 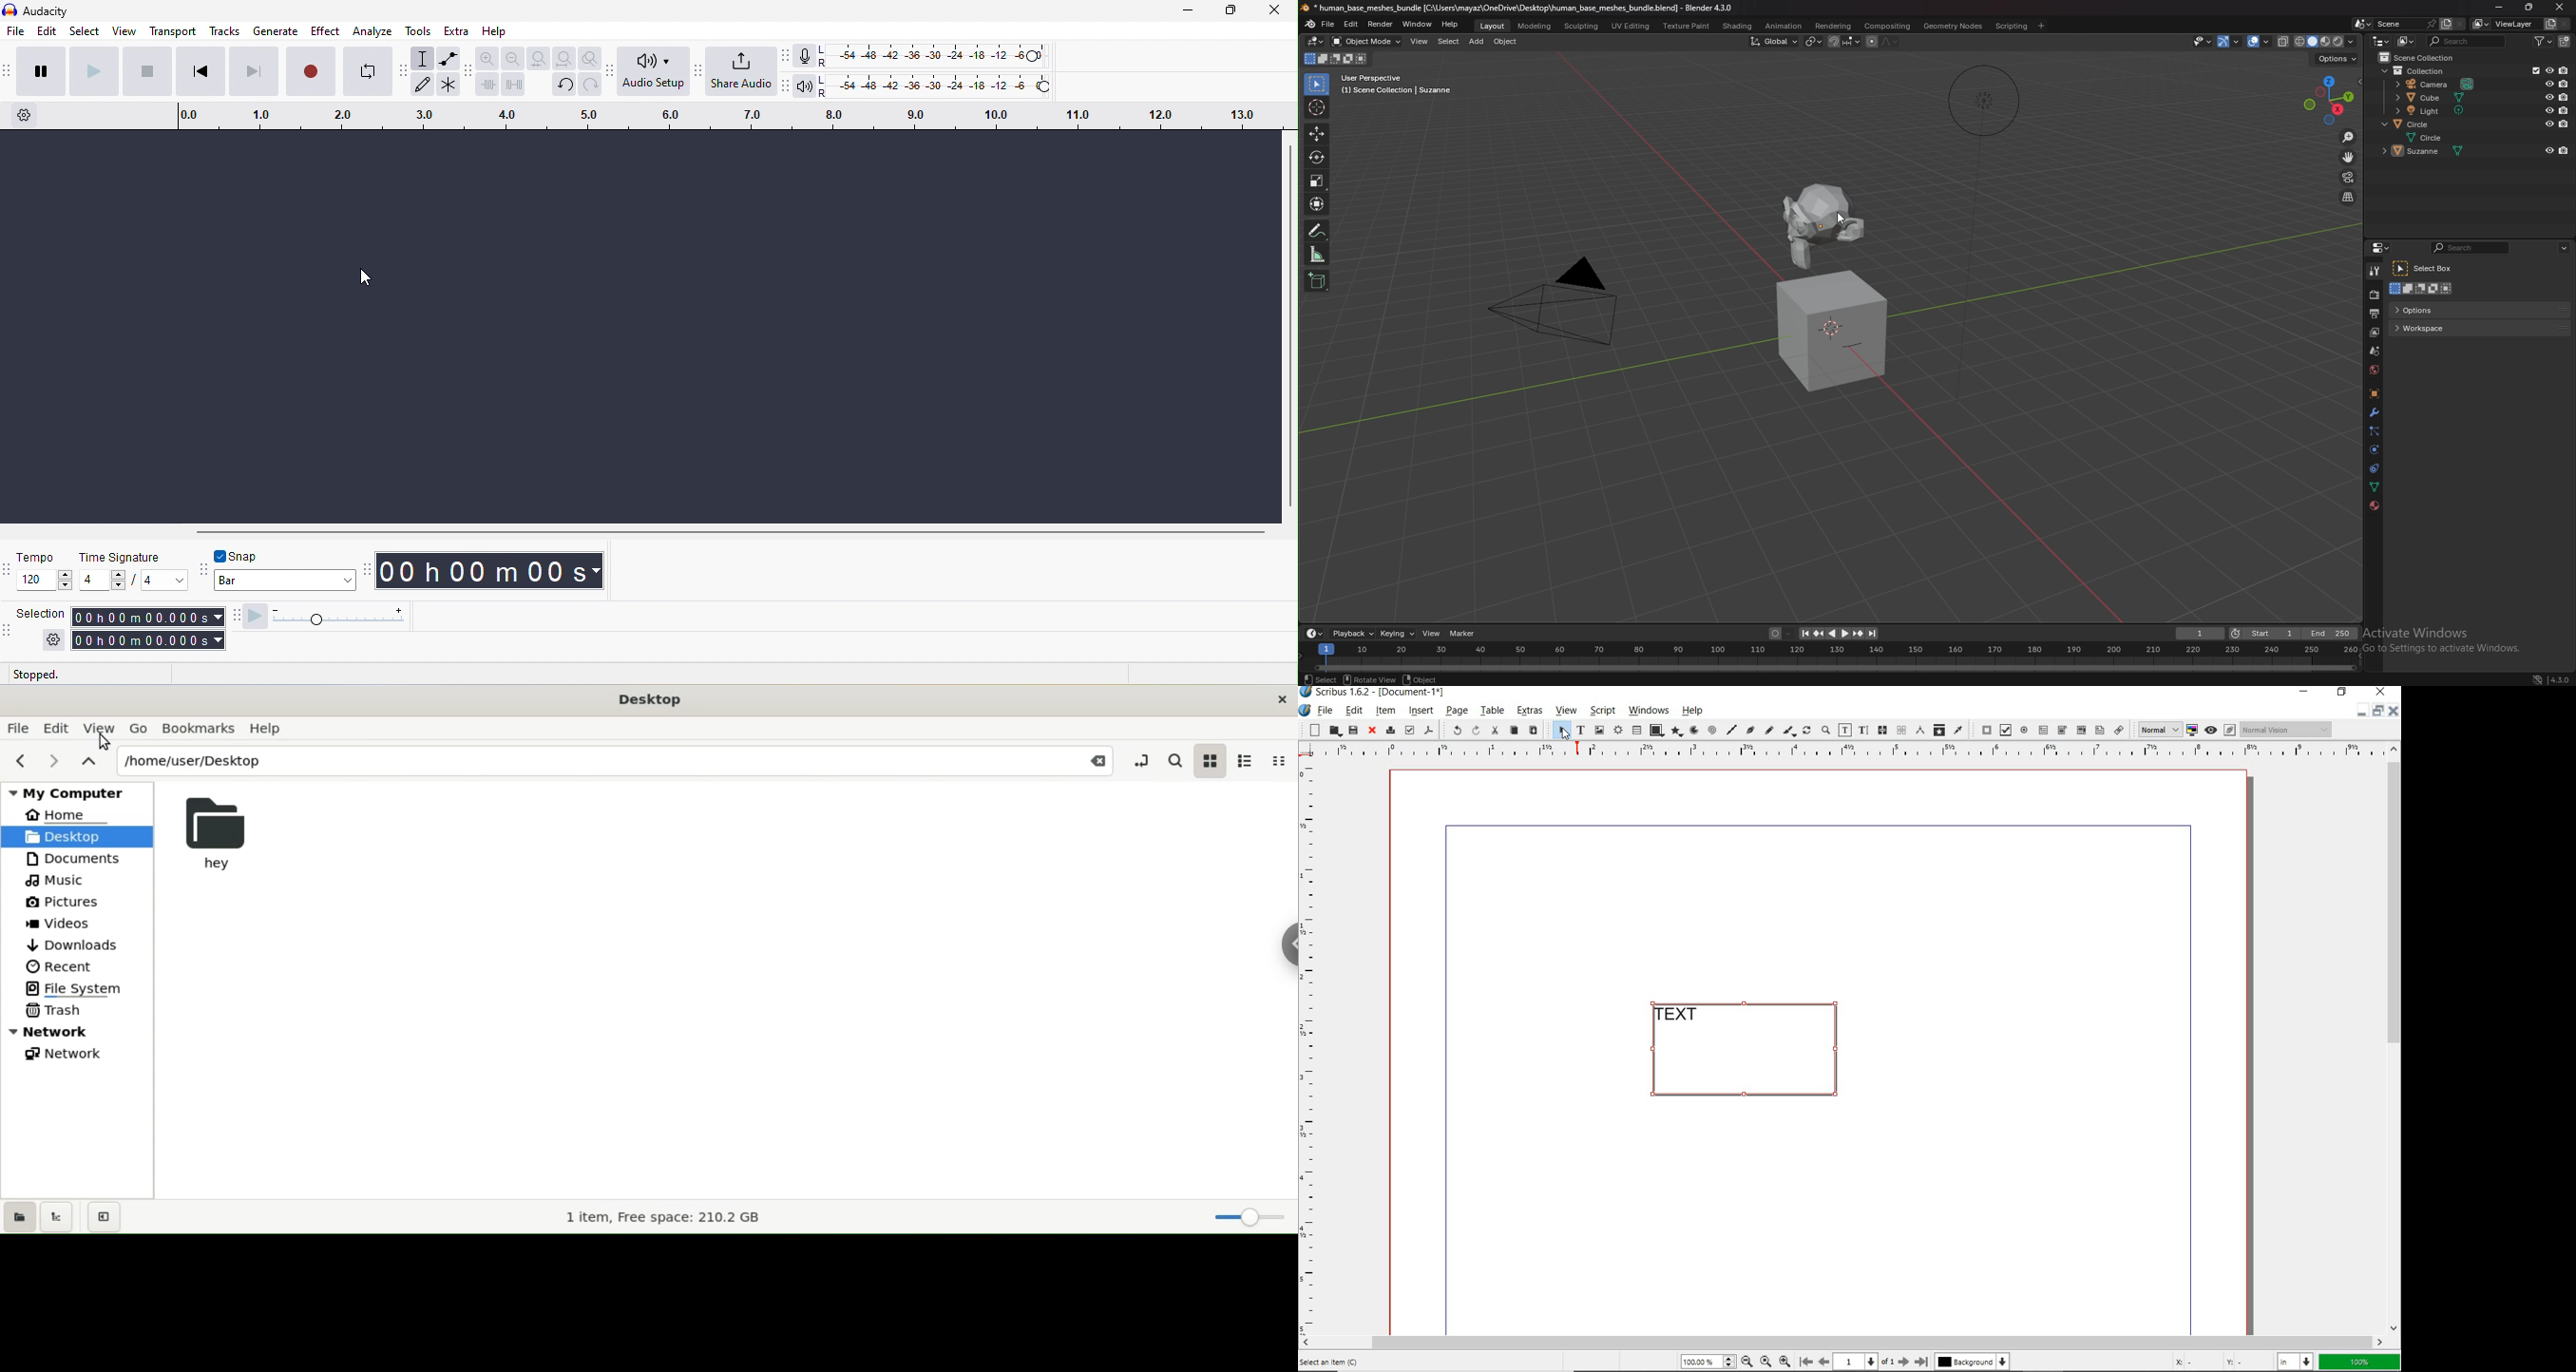 I want to click on link annotation, so click(x=2121, y=731).